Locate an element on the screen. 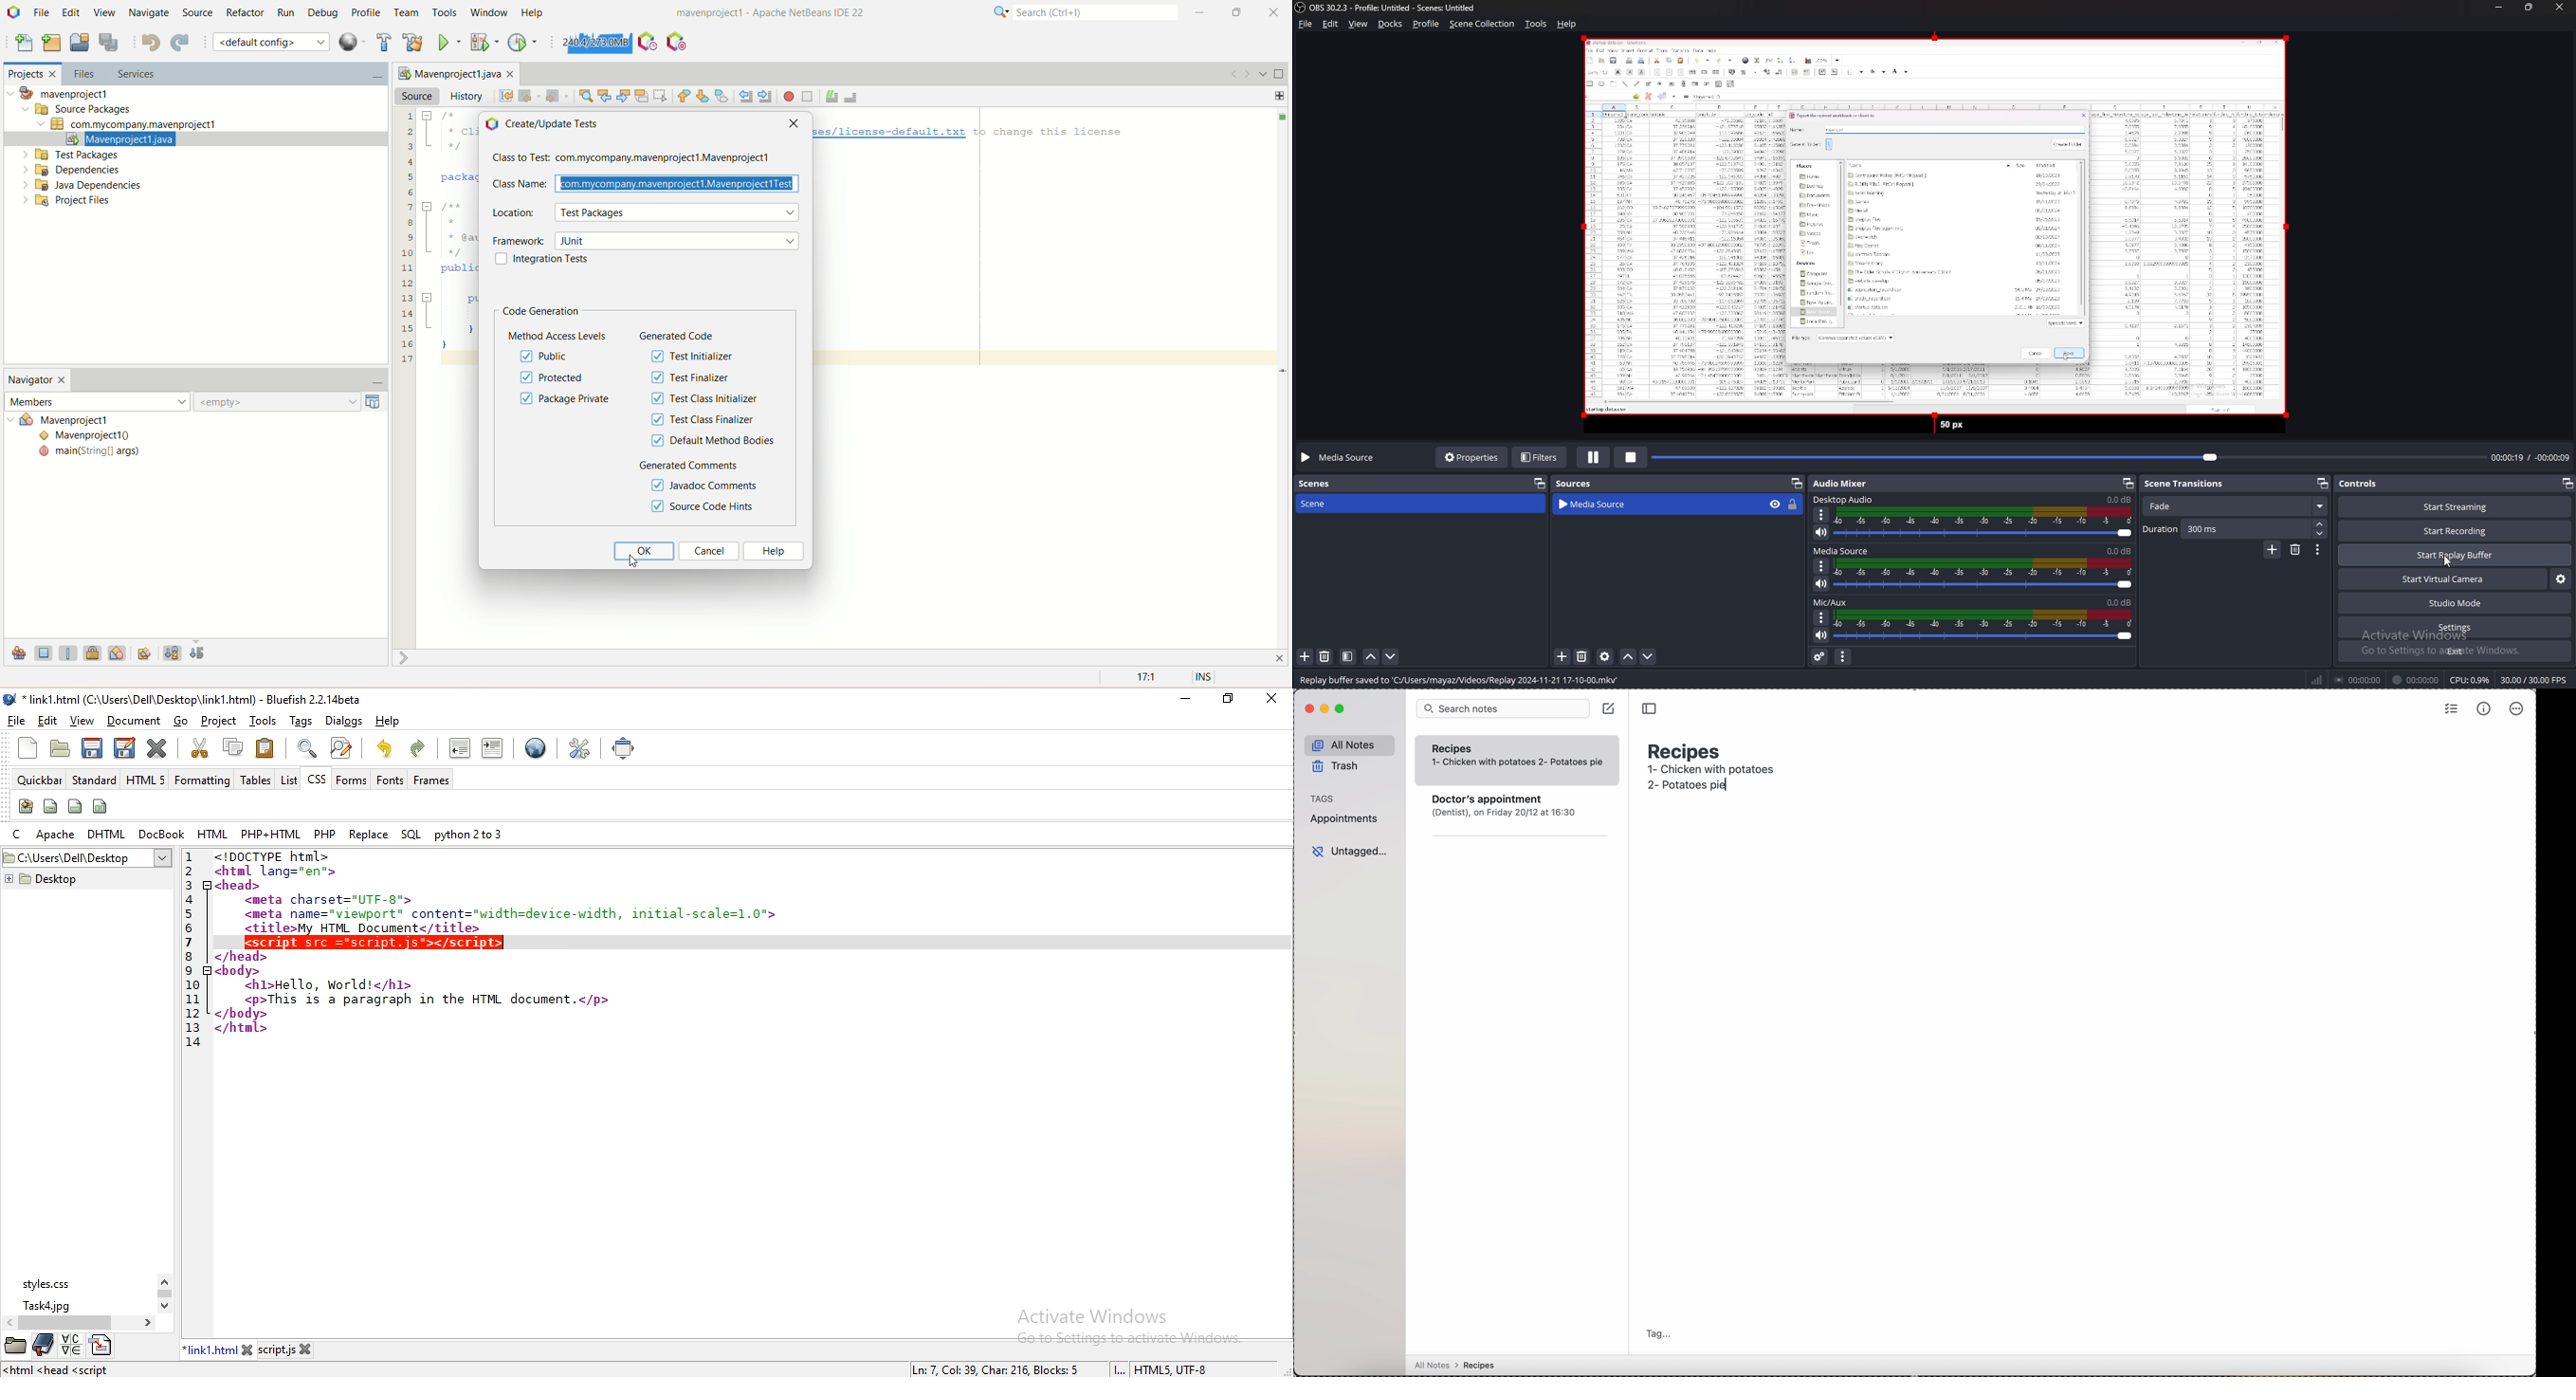 Image resolution: width=2576 pixels, height=1400 pixels. note is located at coordinates (1522, 818).